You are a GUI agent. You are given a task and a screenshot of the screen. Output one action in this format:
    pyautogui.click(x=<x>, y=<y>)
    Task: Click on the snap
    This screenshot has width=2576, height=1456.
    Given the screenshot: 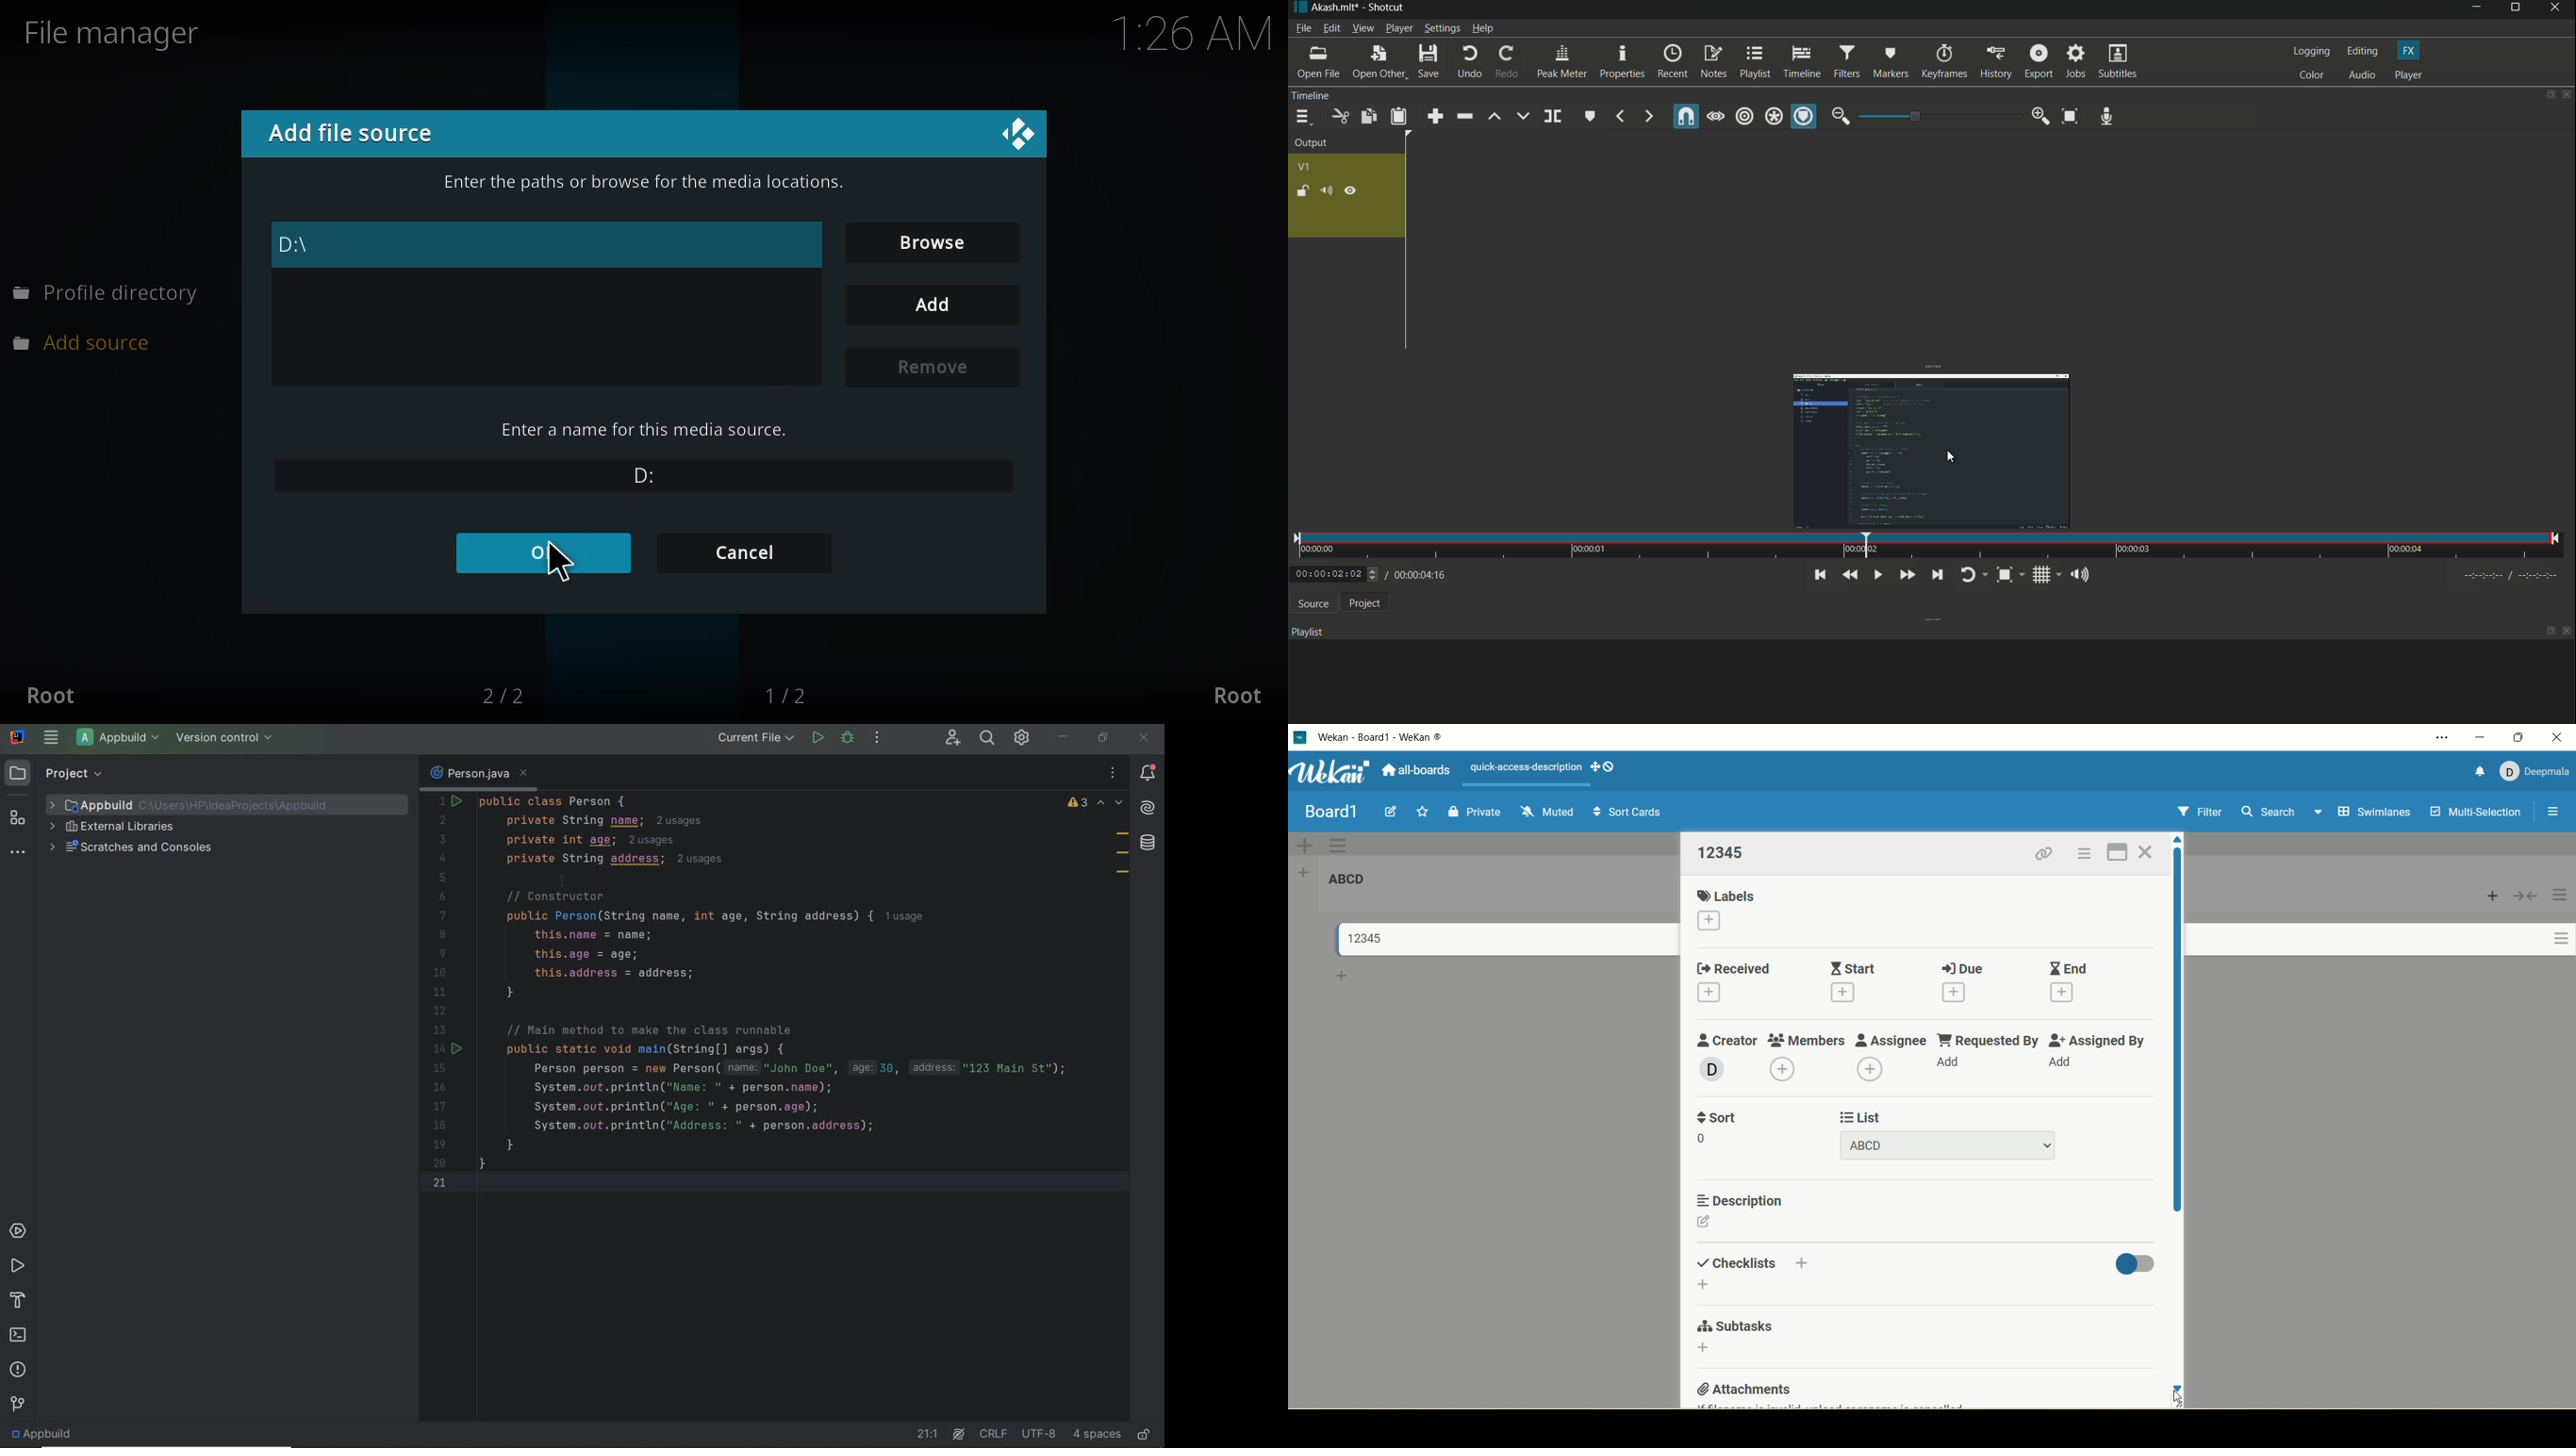 What is the action you would take?
    pyautogui.click(x=1688, y=116)
    